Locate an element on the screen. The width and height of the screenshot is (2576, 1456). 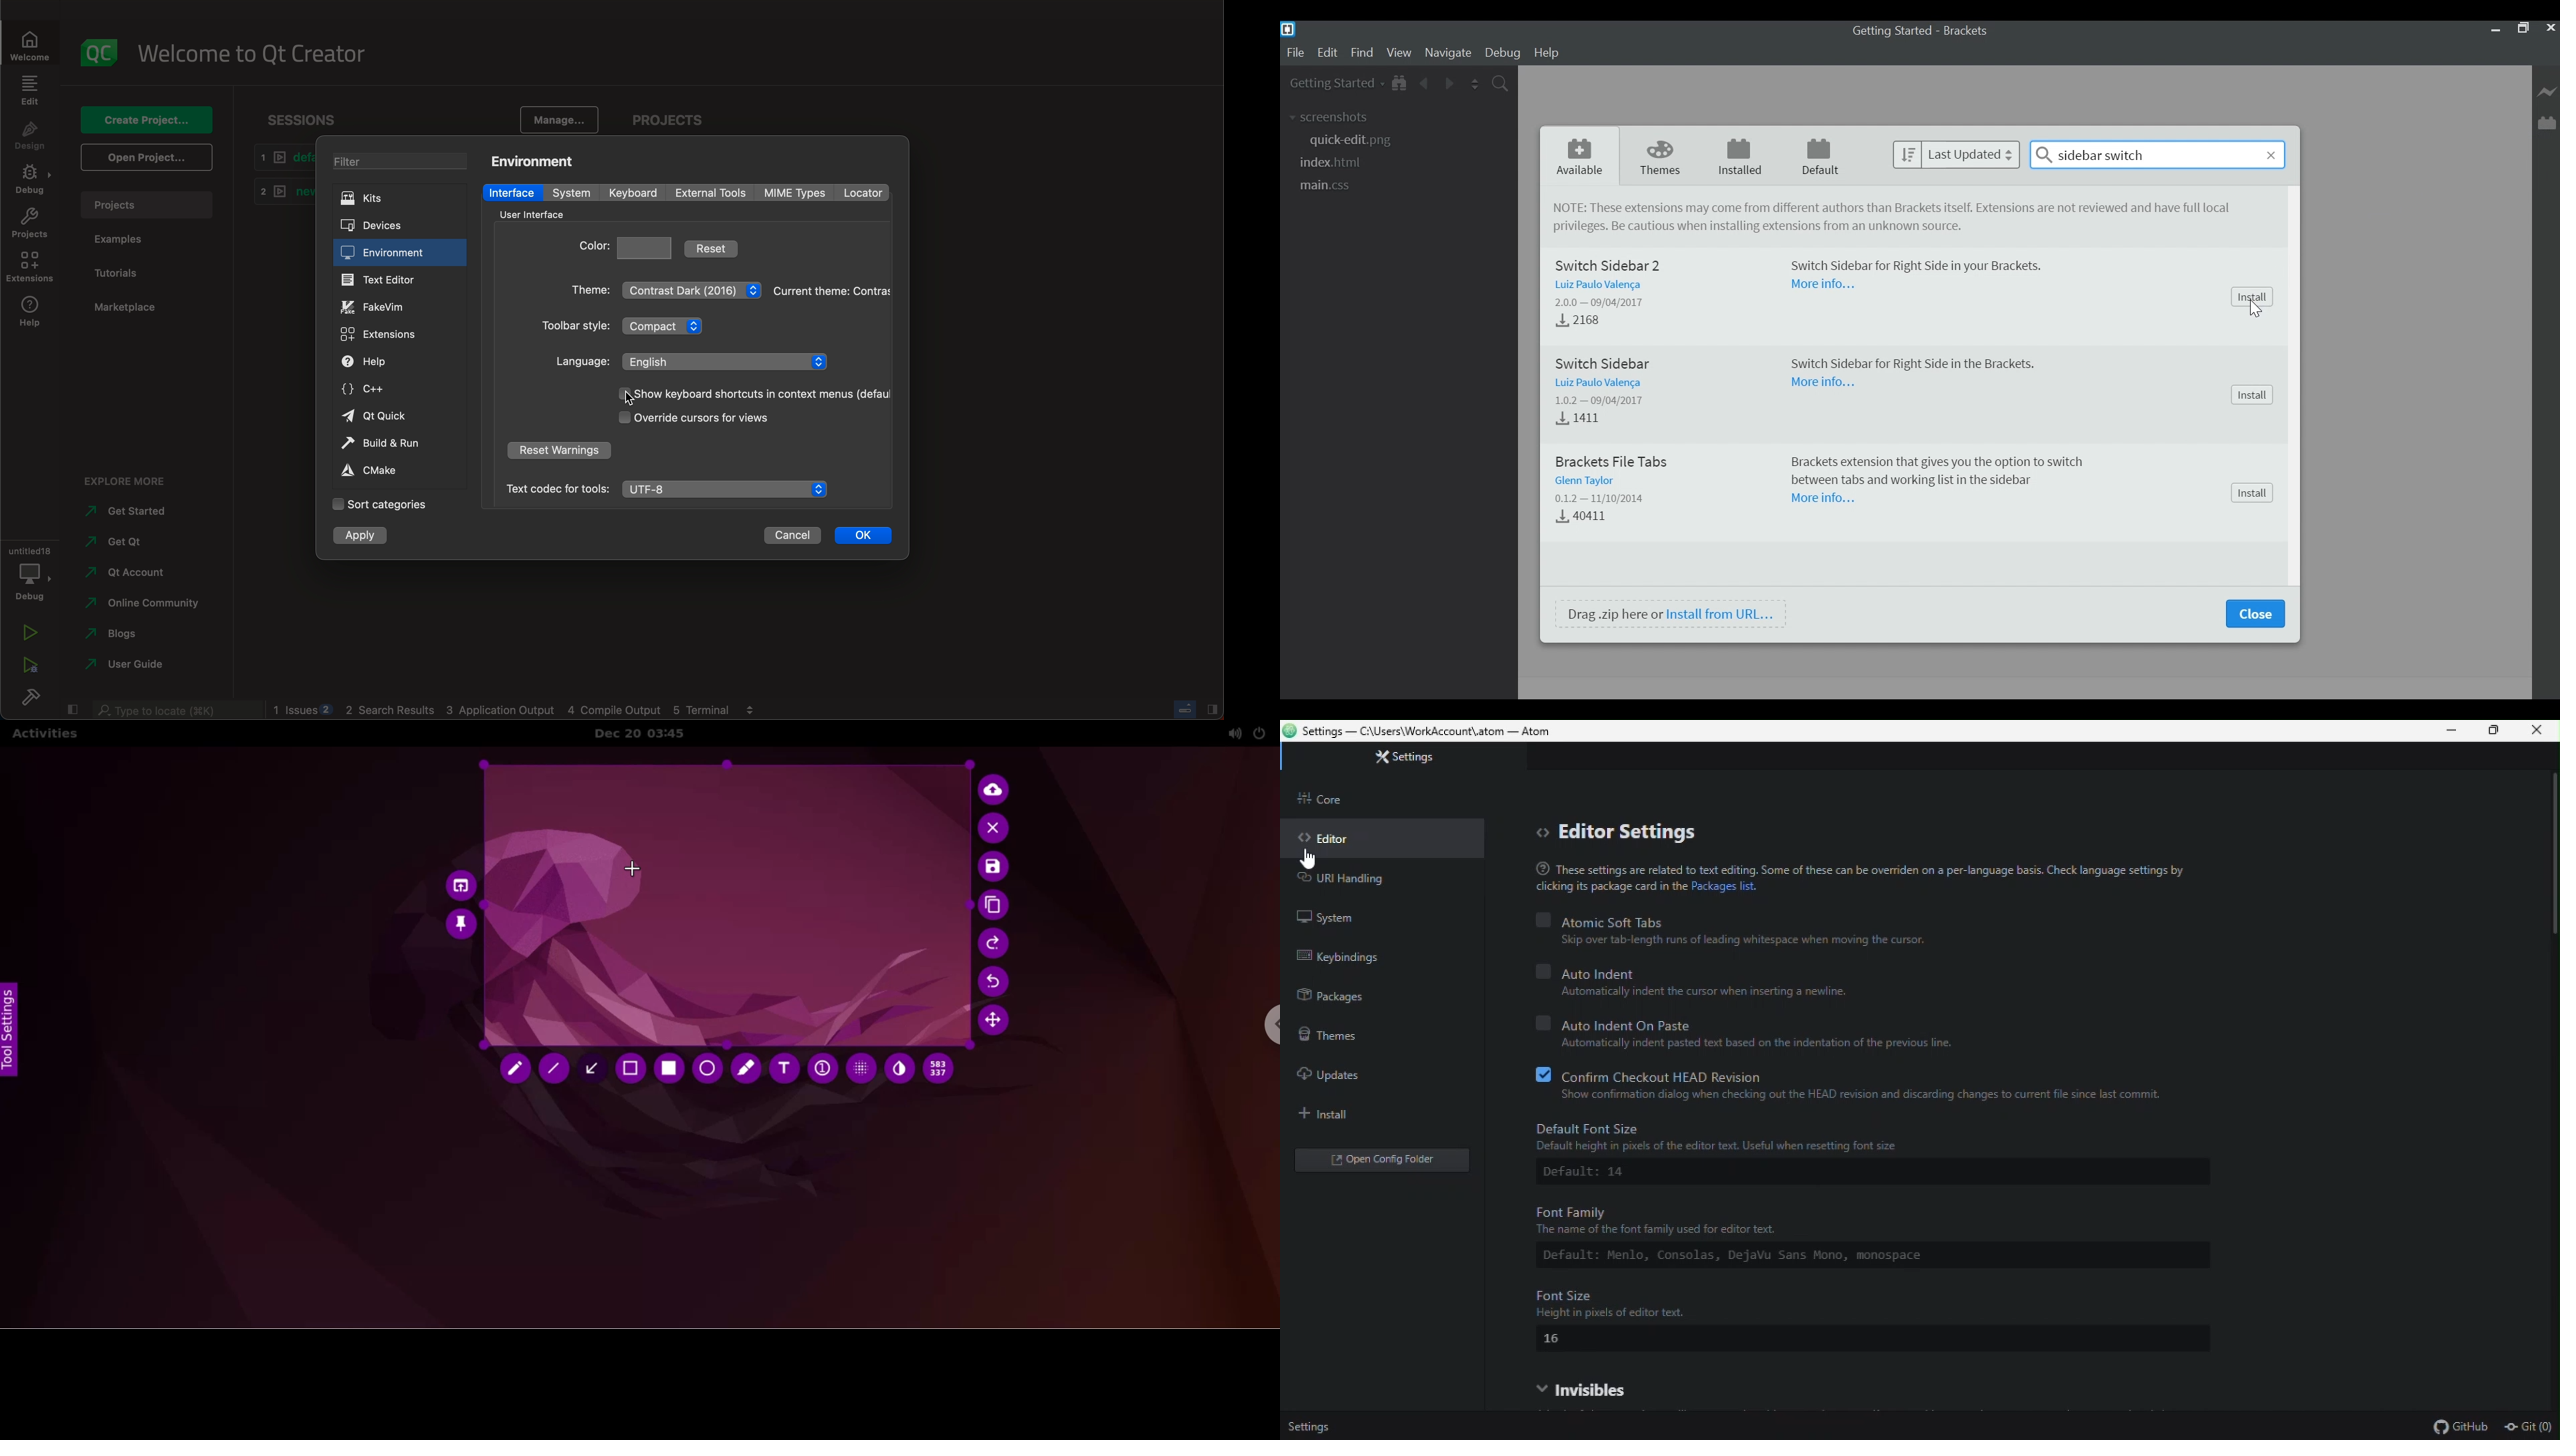
Restore is located at coordinates (2523, 29).